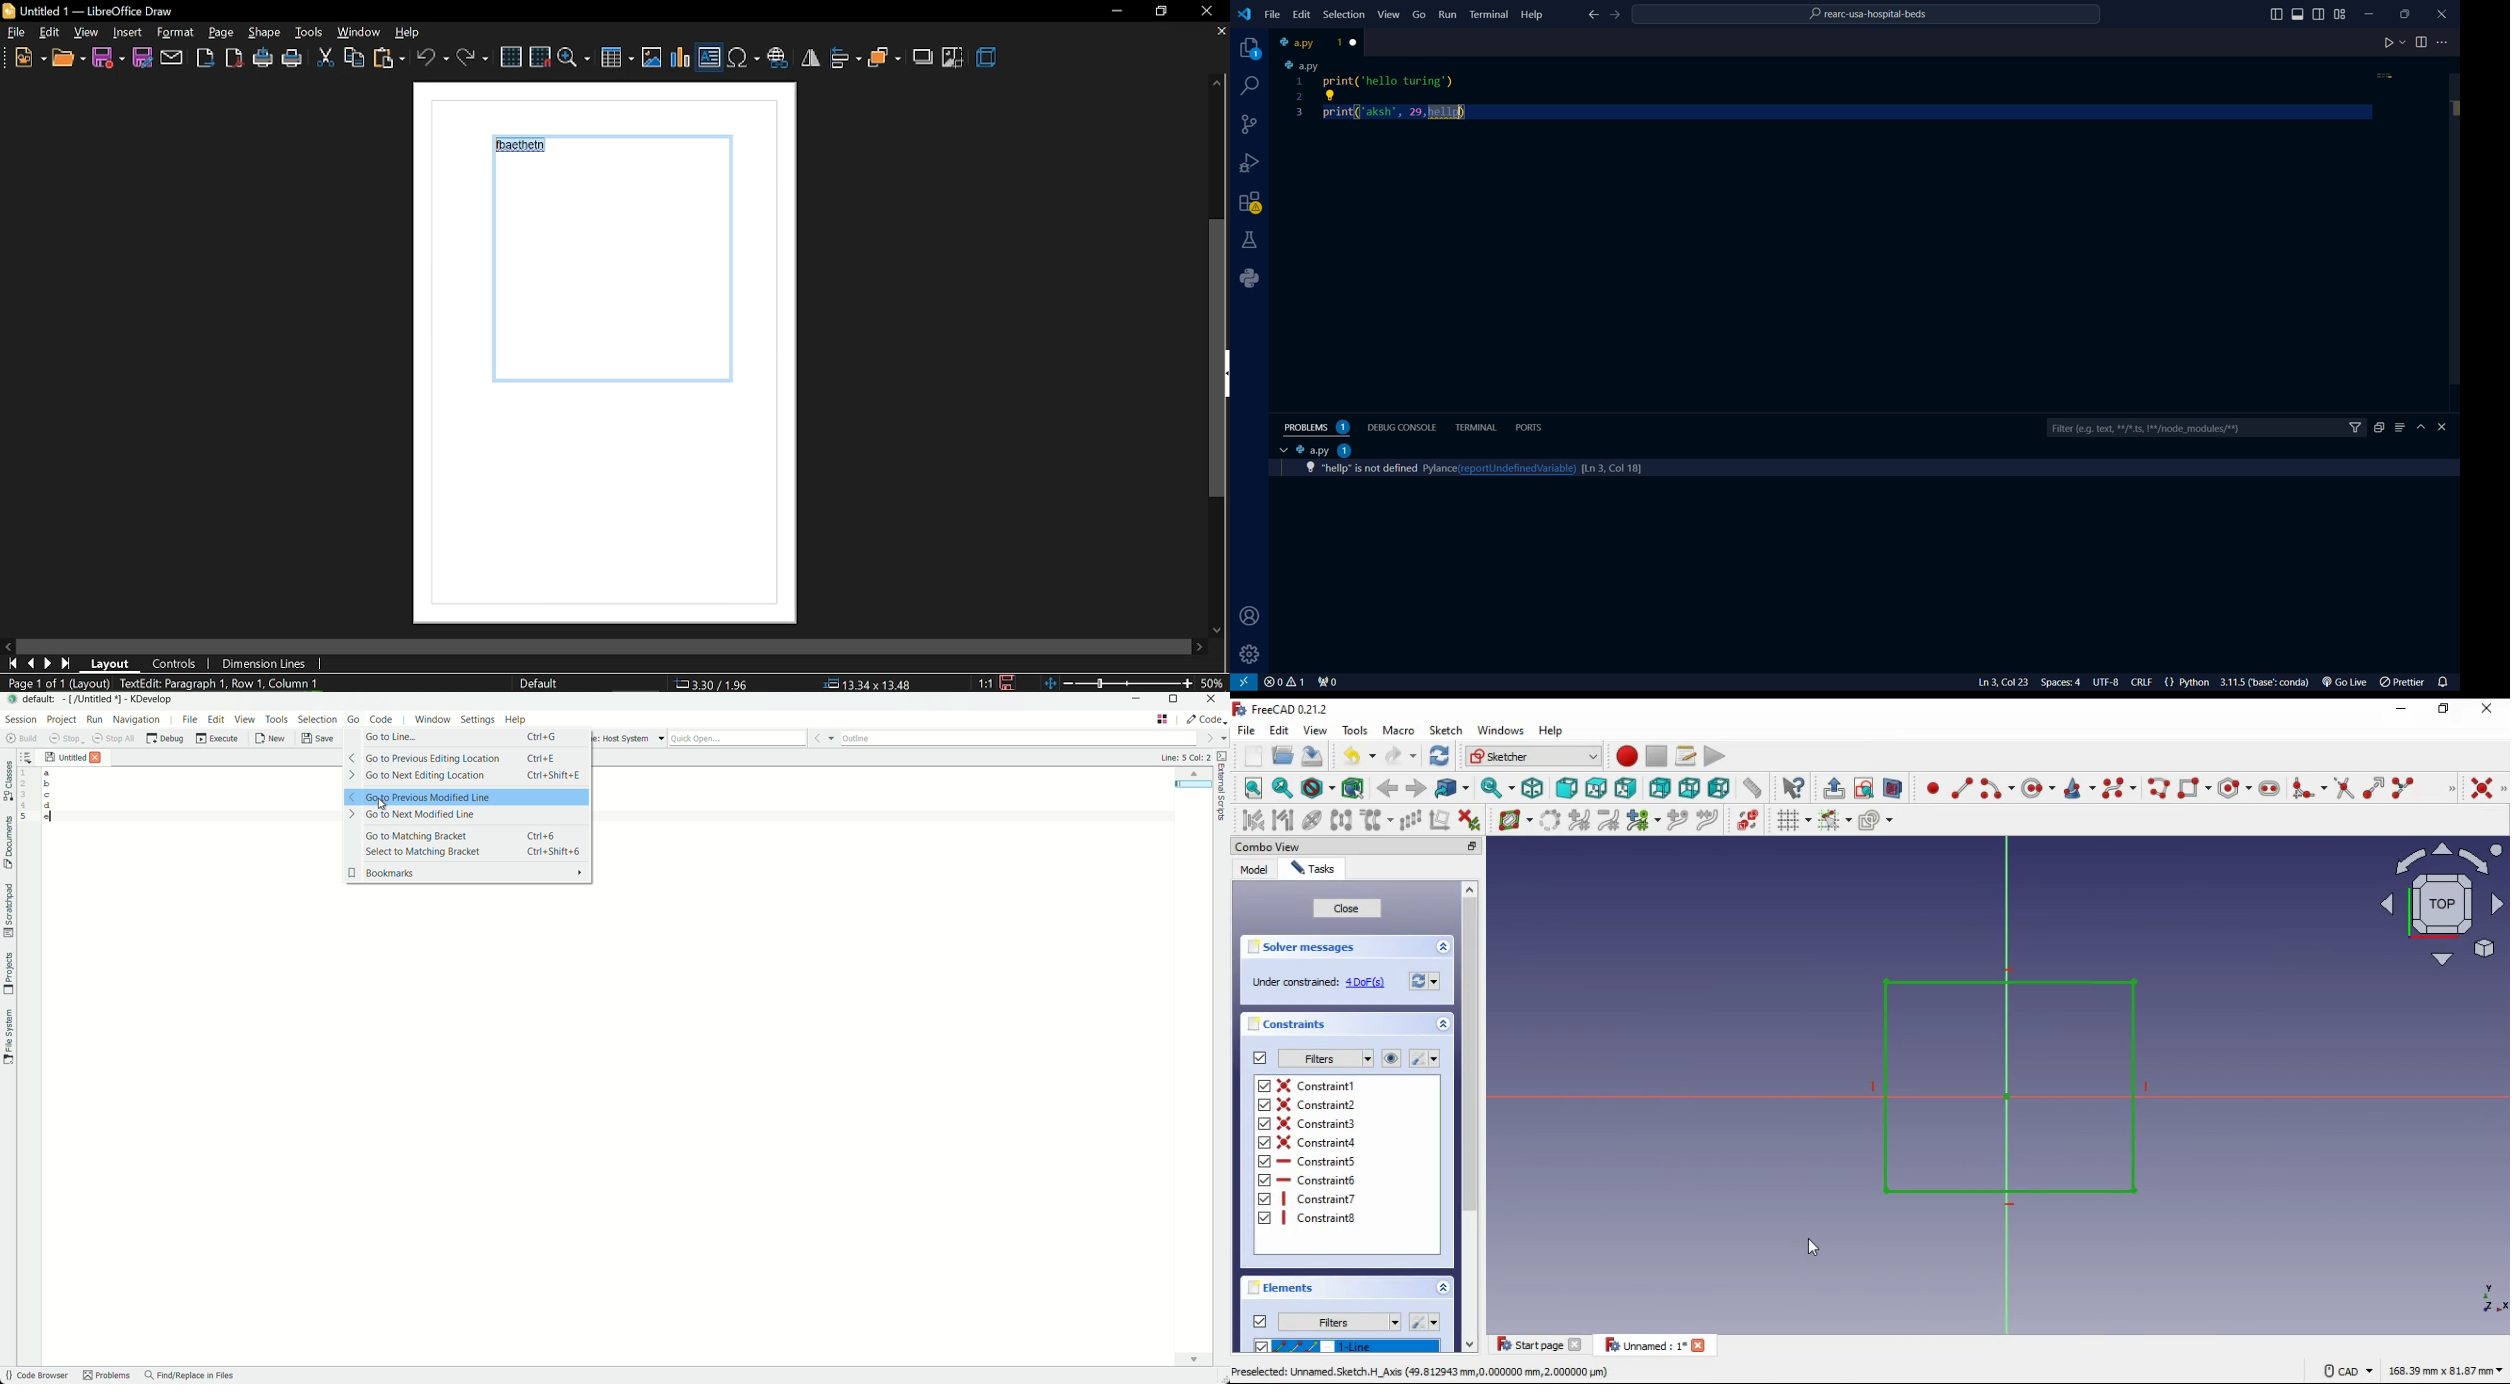 The height and width of the screenshot is (1400, 2520). Describe the element at coordinates (1355, 787) in the screenshot. I see `select associated geometry` at that location.